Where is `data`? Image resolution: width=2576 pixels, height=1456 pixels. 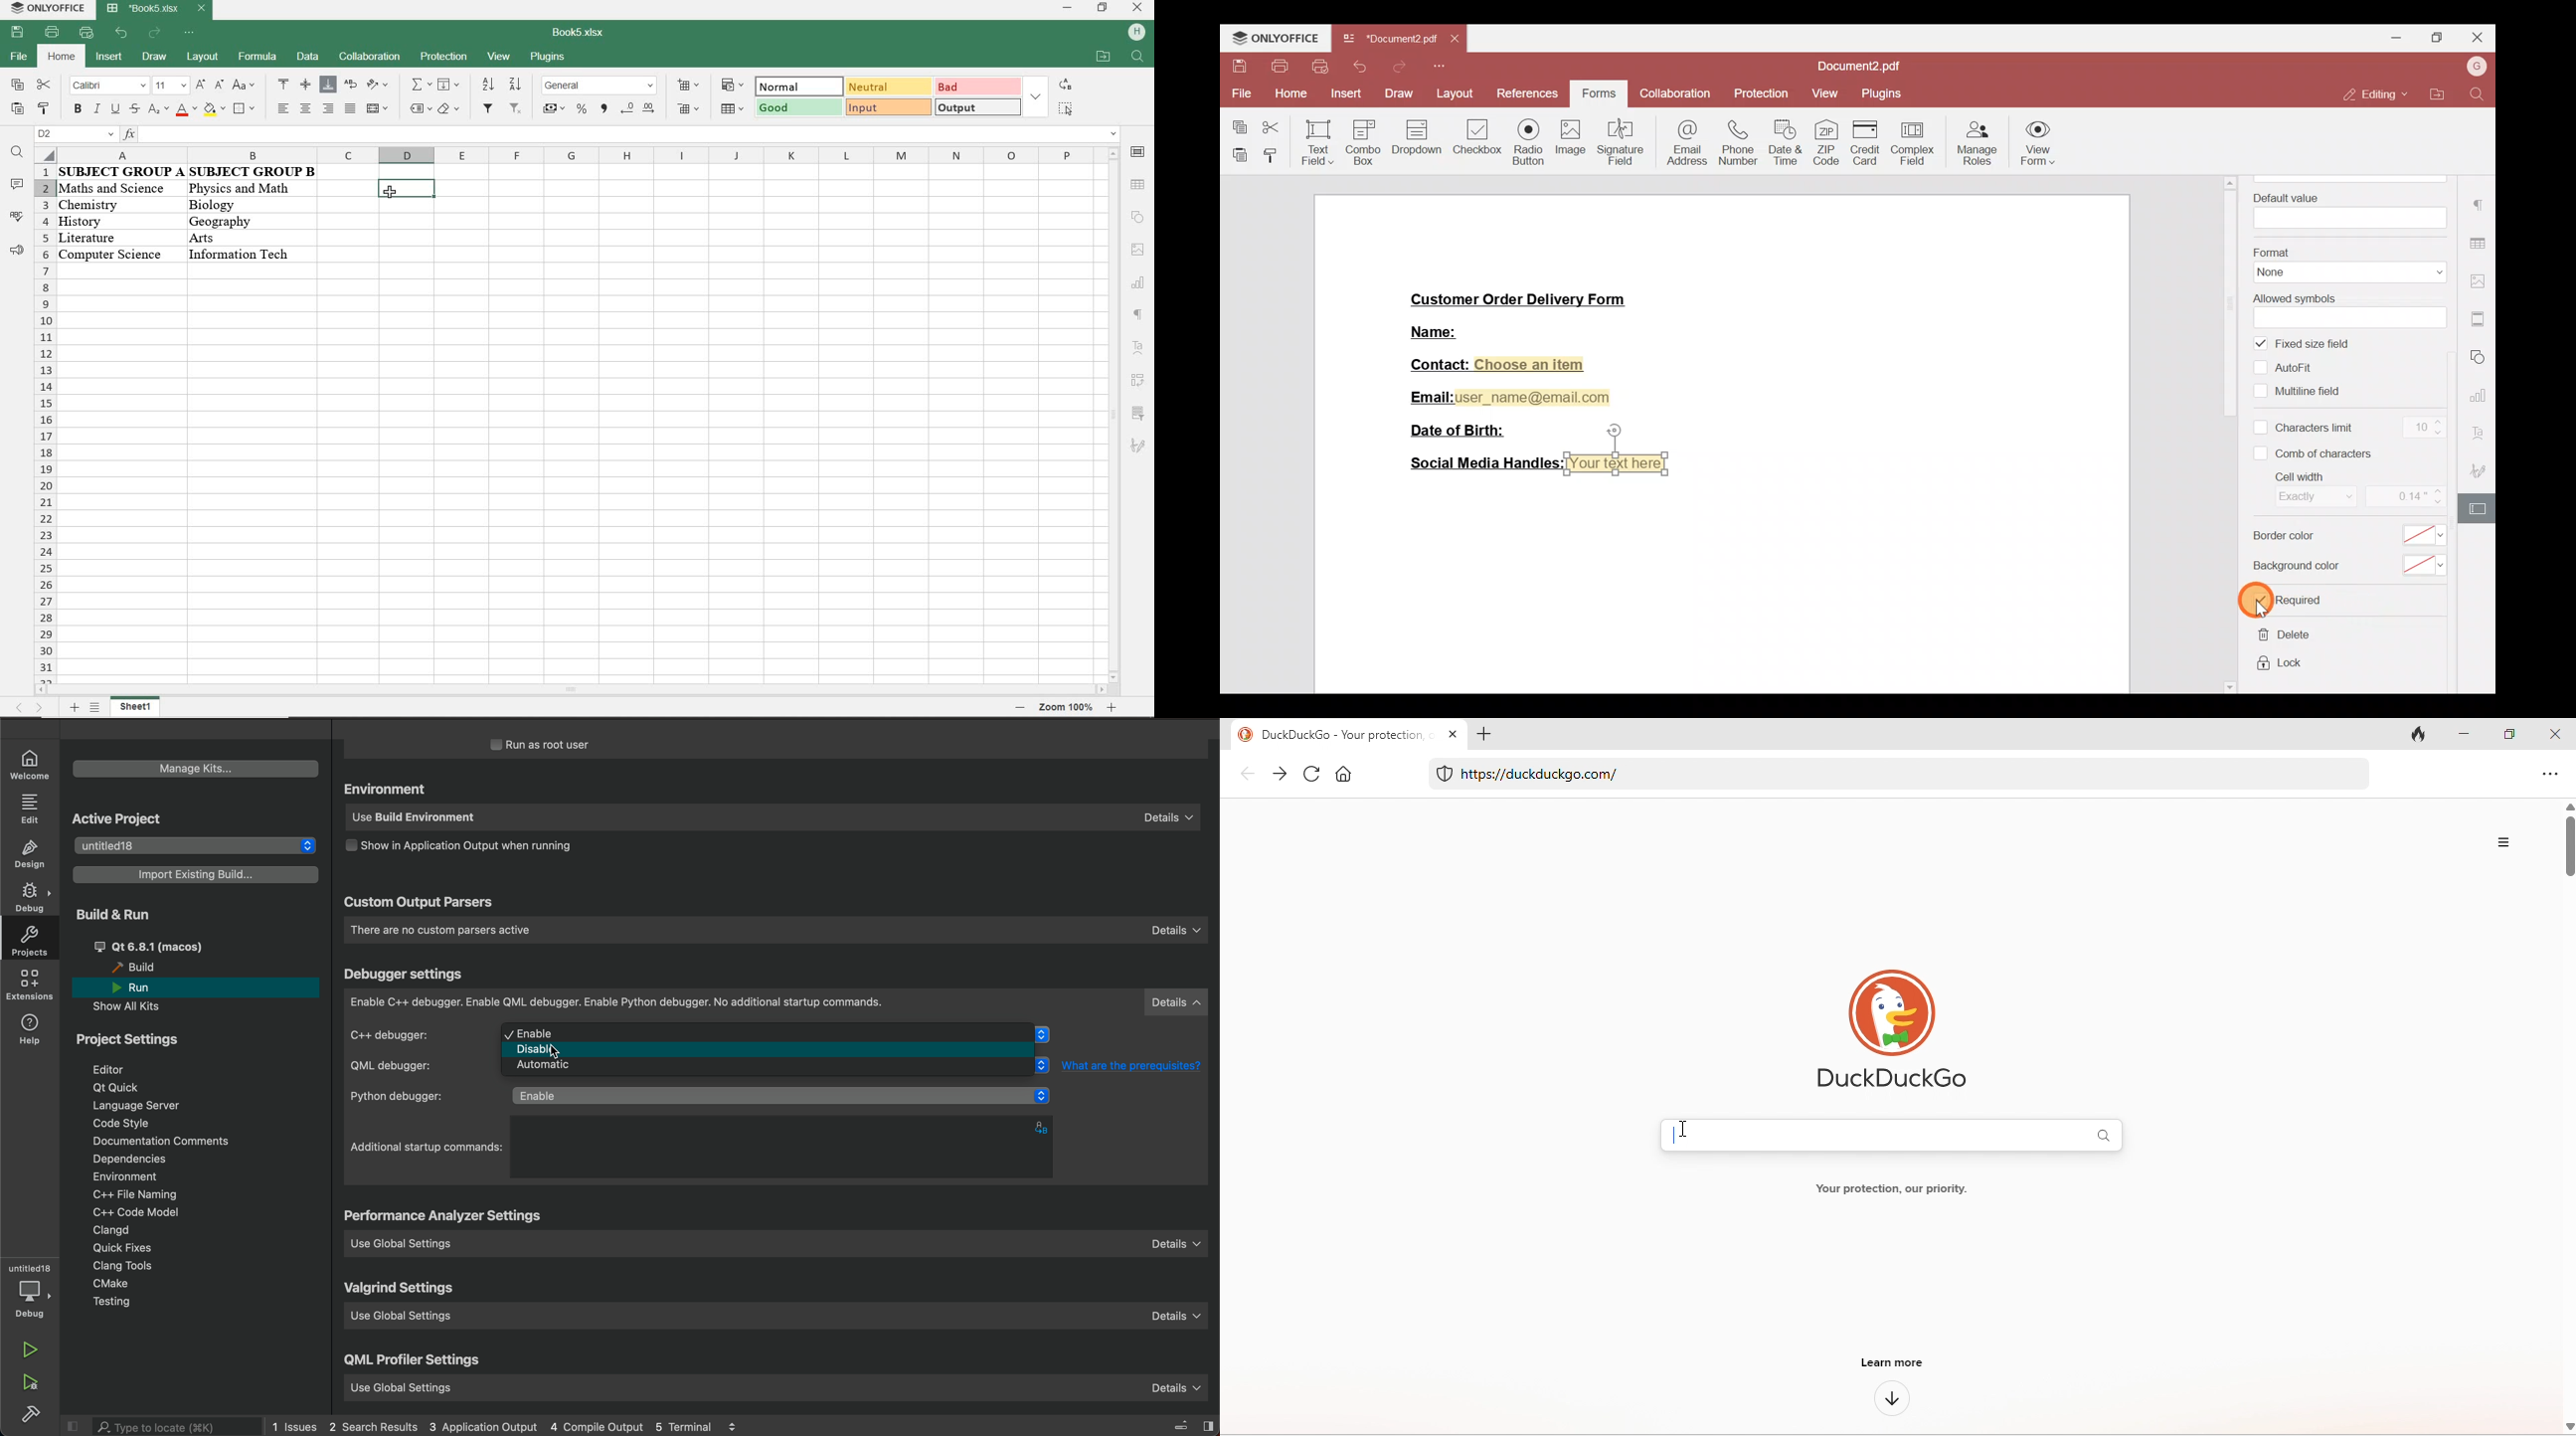 data is located at coordinates (190, 172).